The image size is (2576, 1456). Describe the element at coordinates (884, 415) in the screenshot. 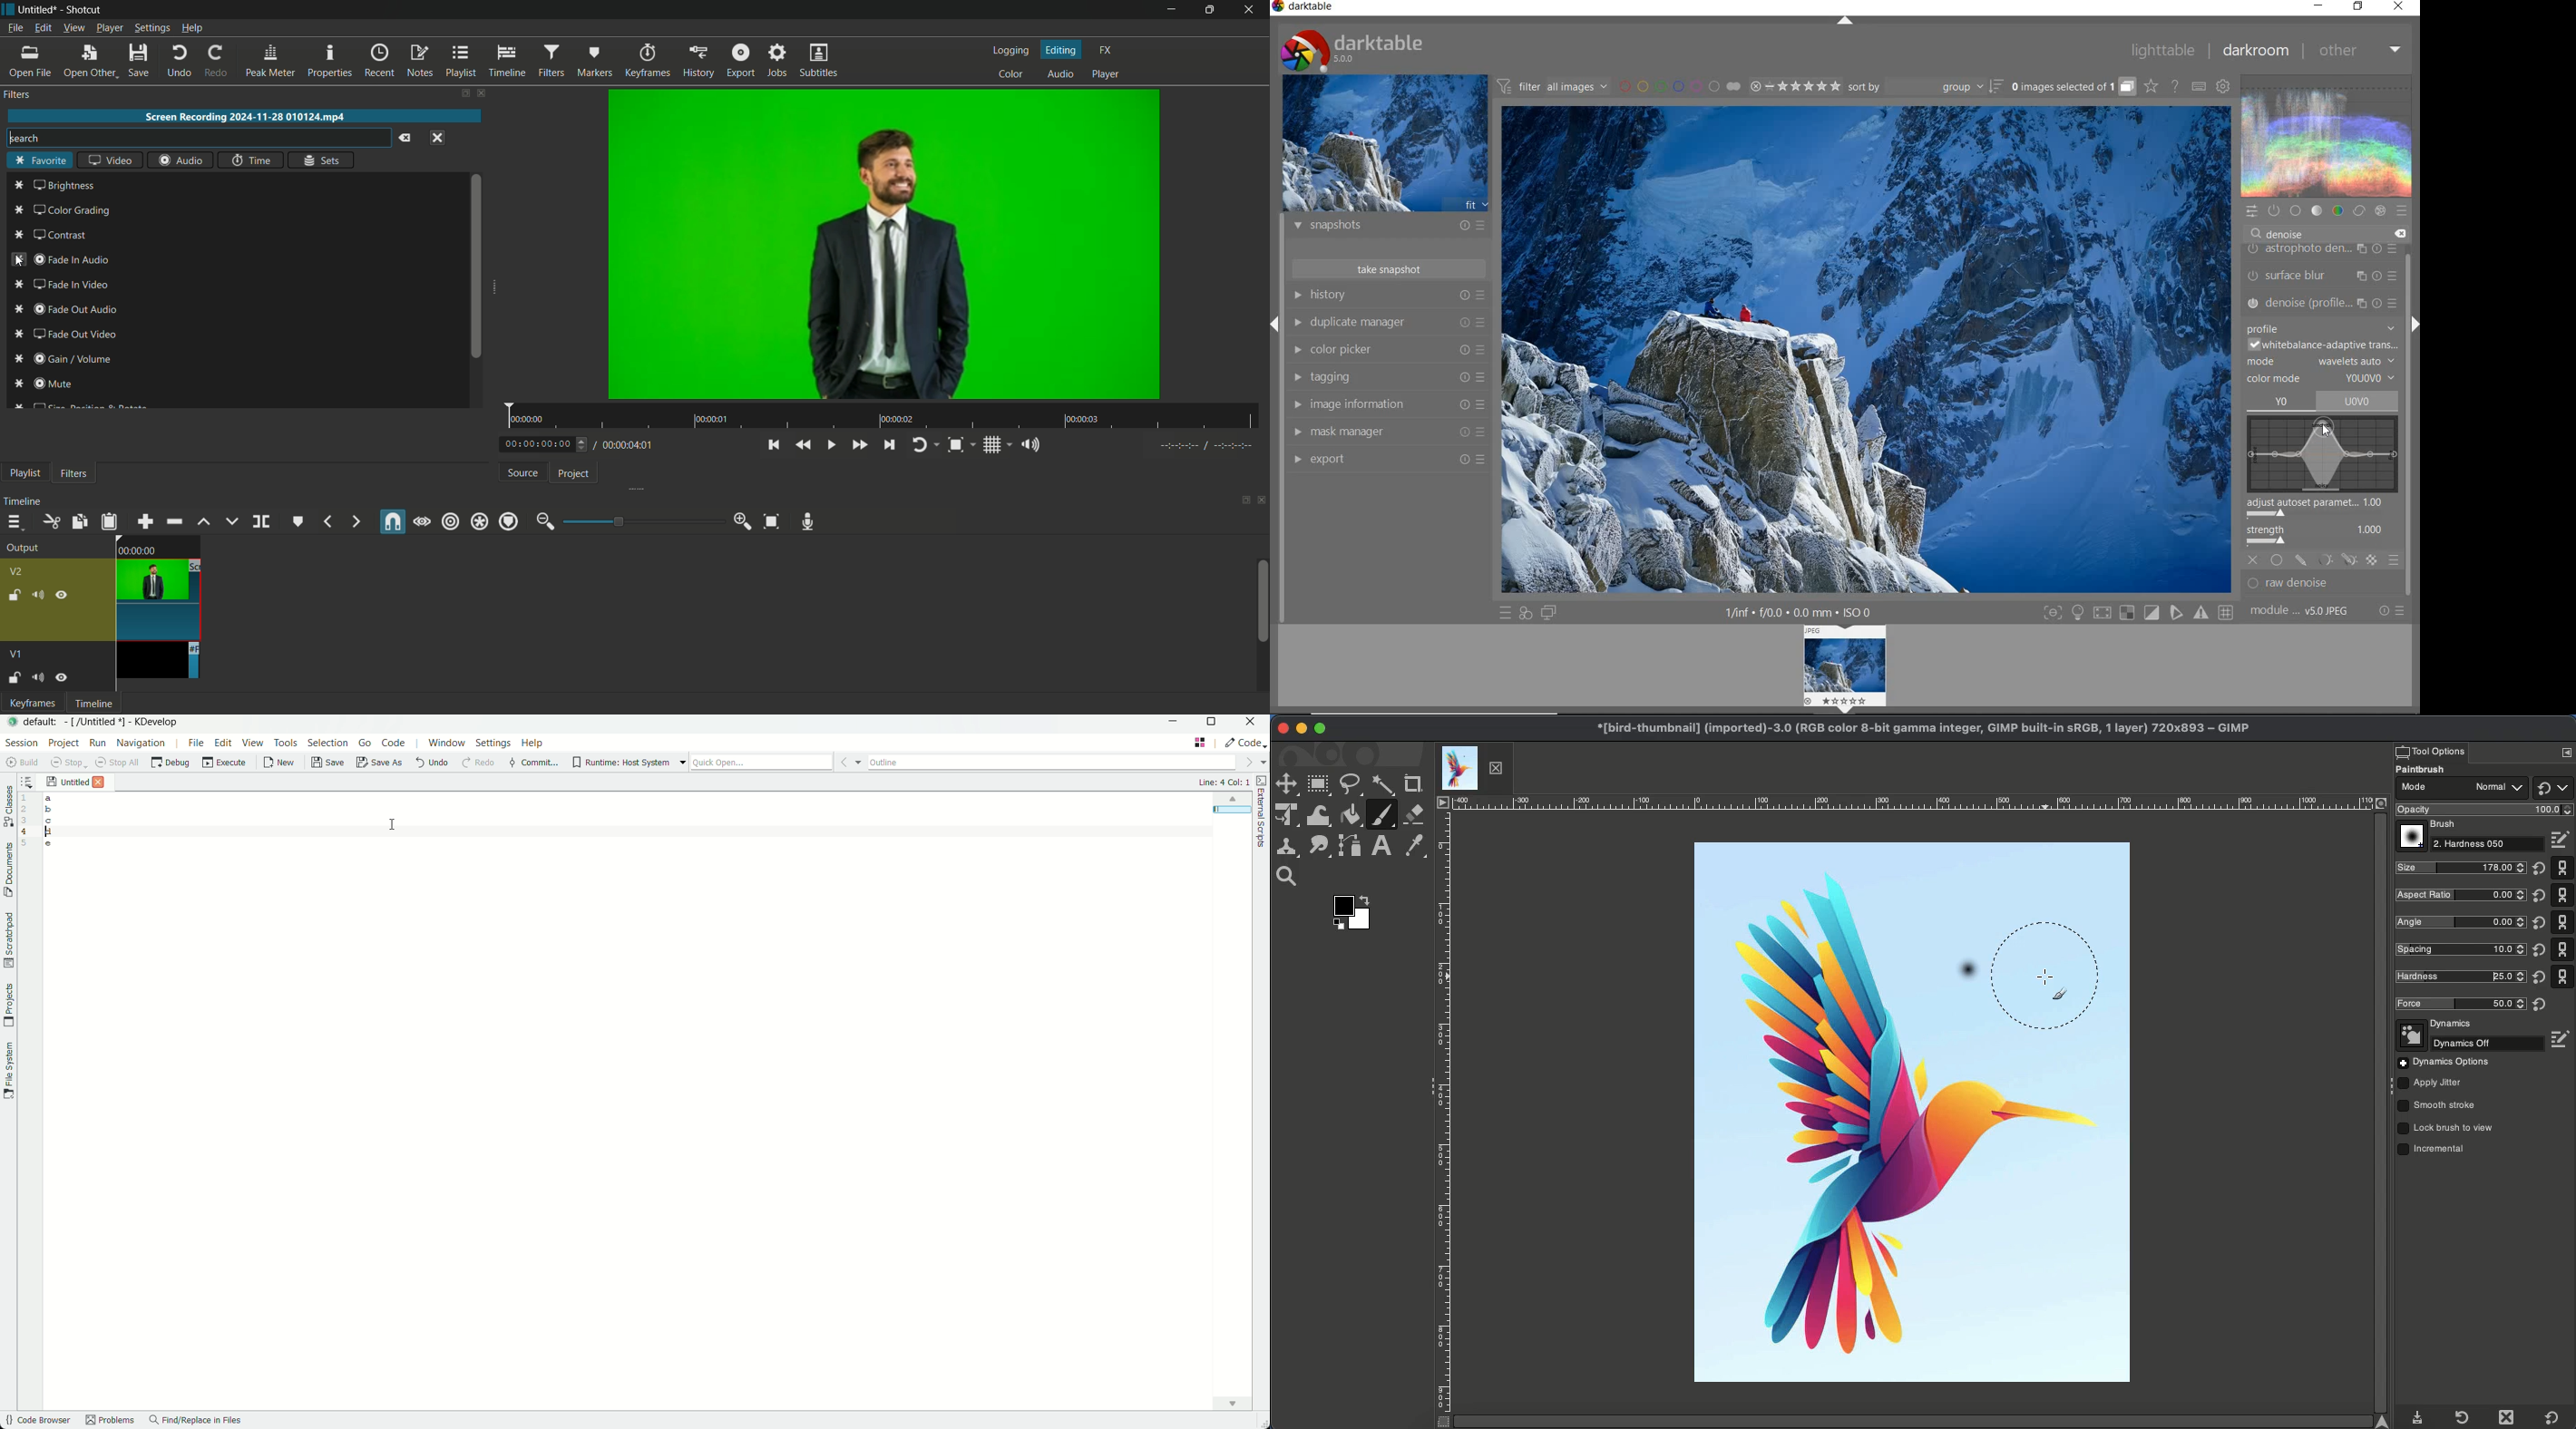

I see `time span` at that location.